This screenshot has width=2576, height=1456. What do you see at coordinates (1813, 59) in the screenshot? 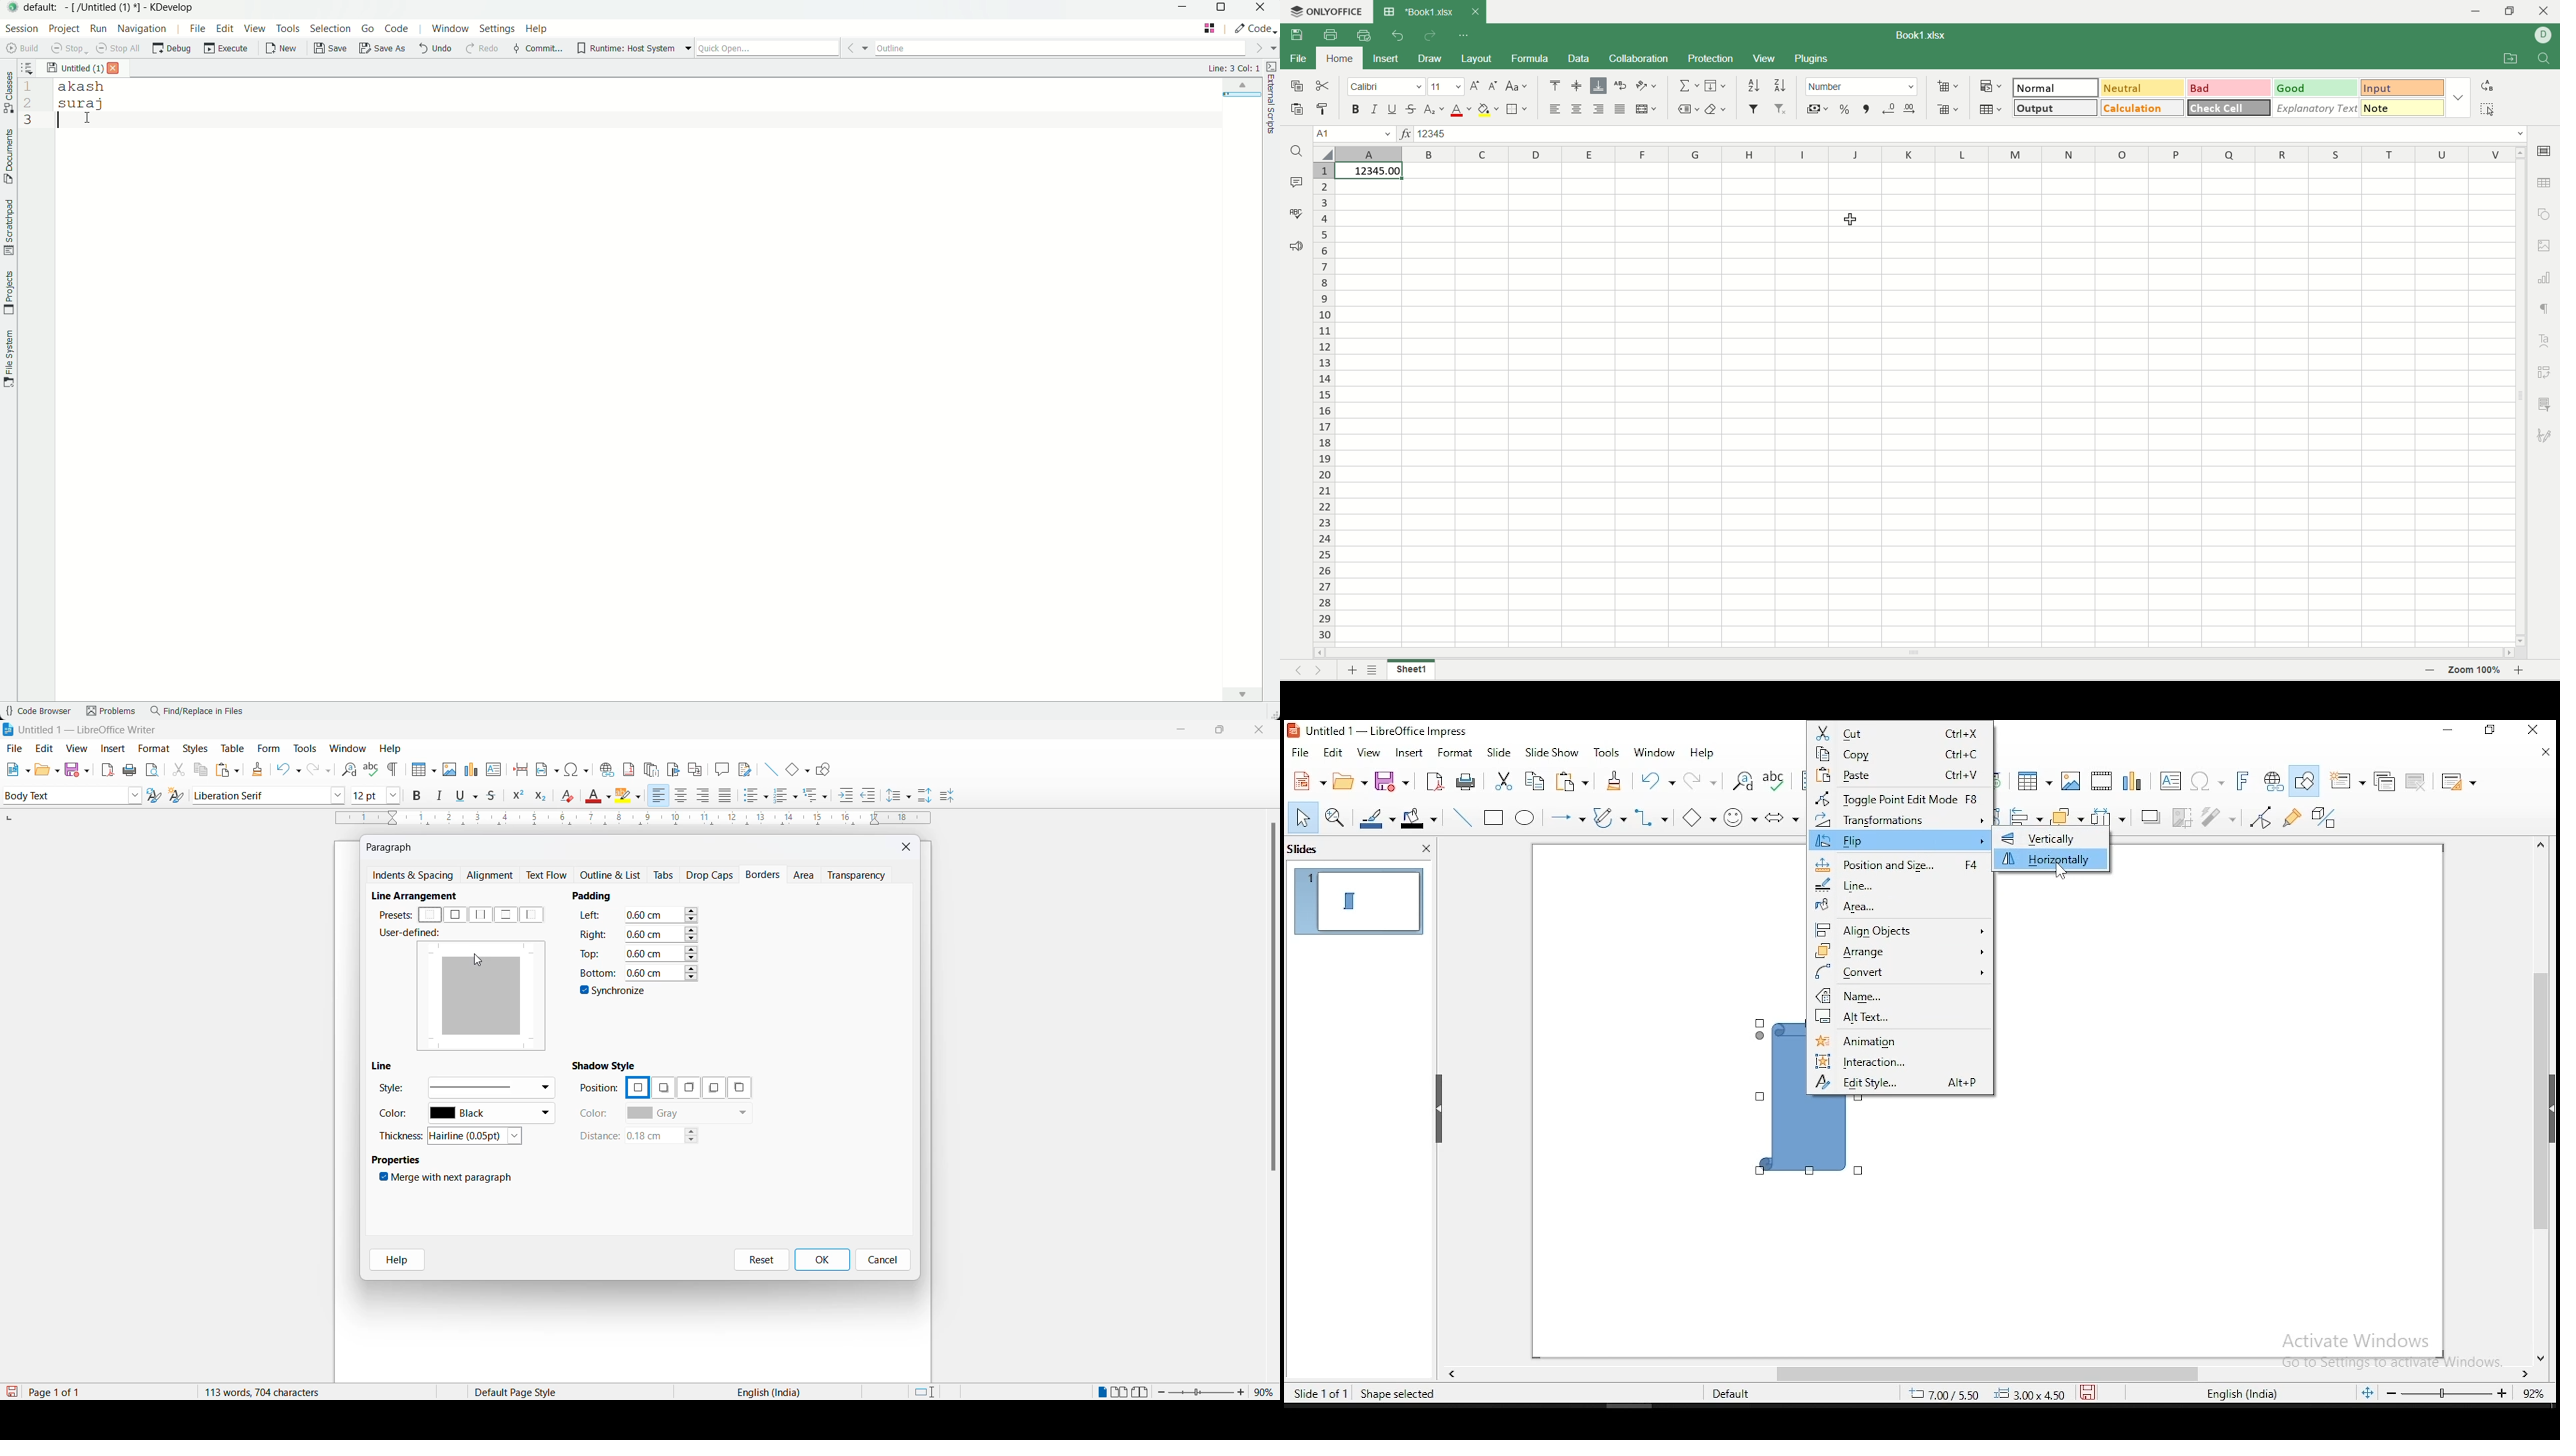
I see `plugins` at bounding box center [1813, 59].